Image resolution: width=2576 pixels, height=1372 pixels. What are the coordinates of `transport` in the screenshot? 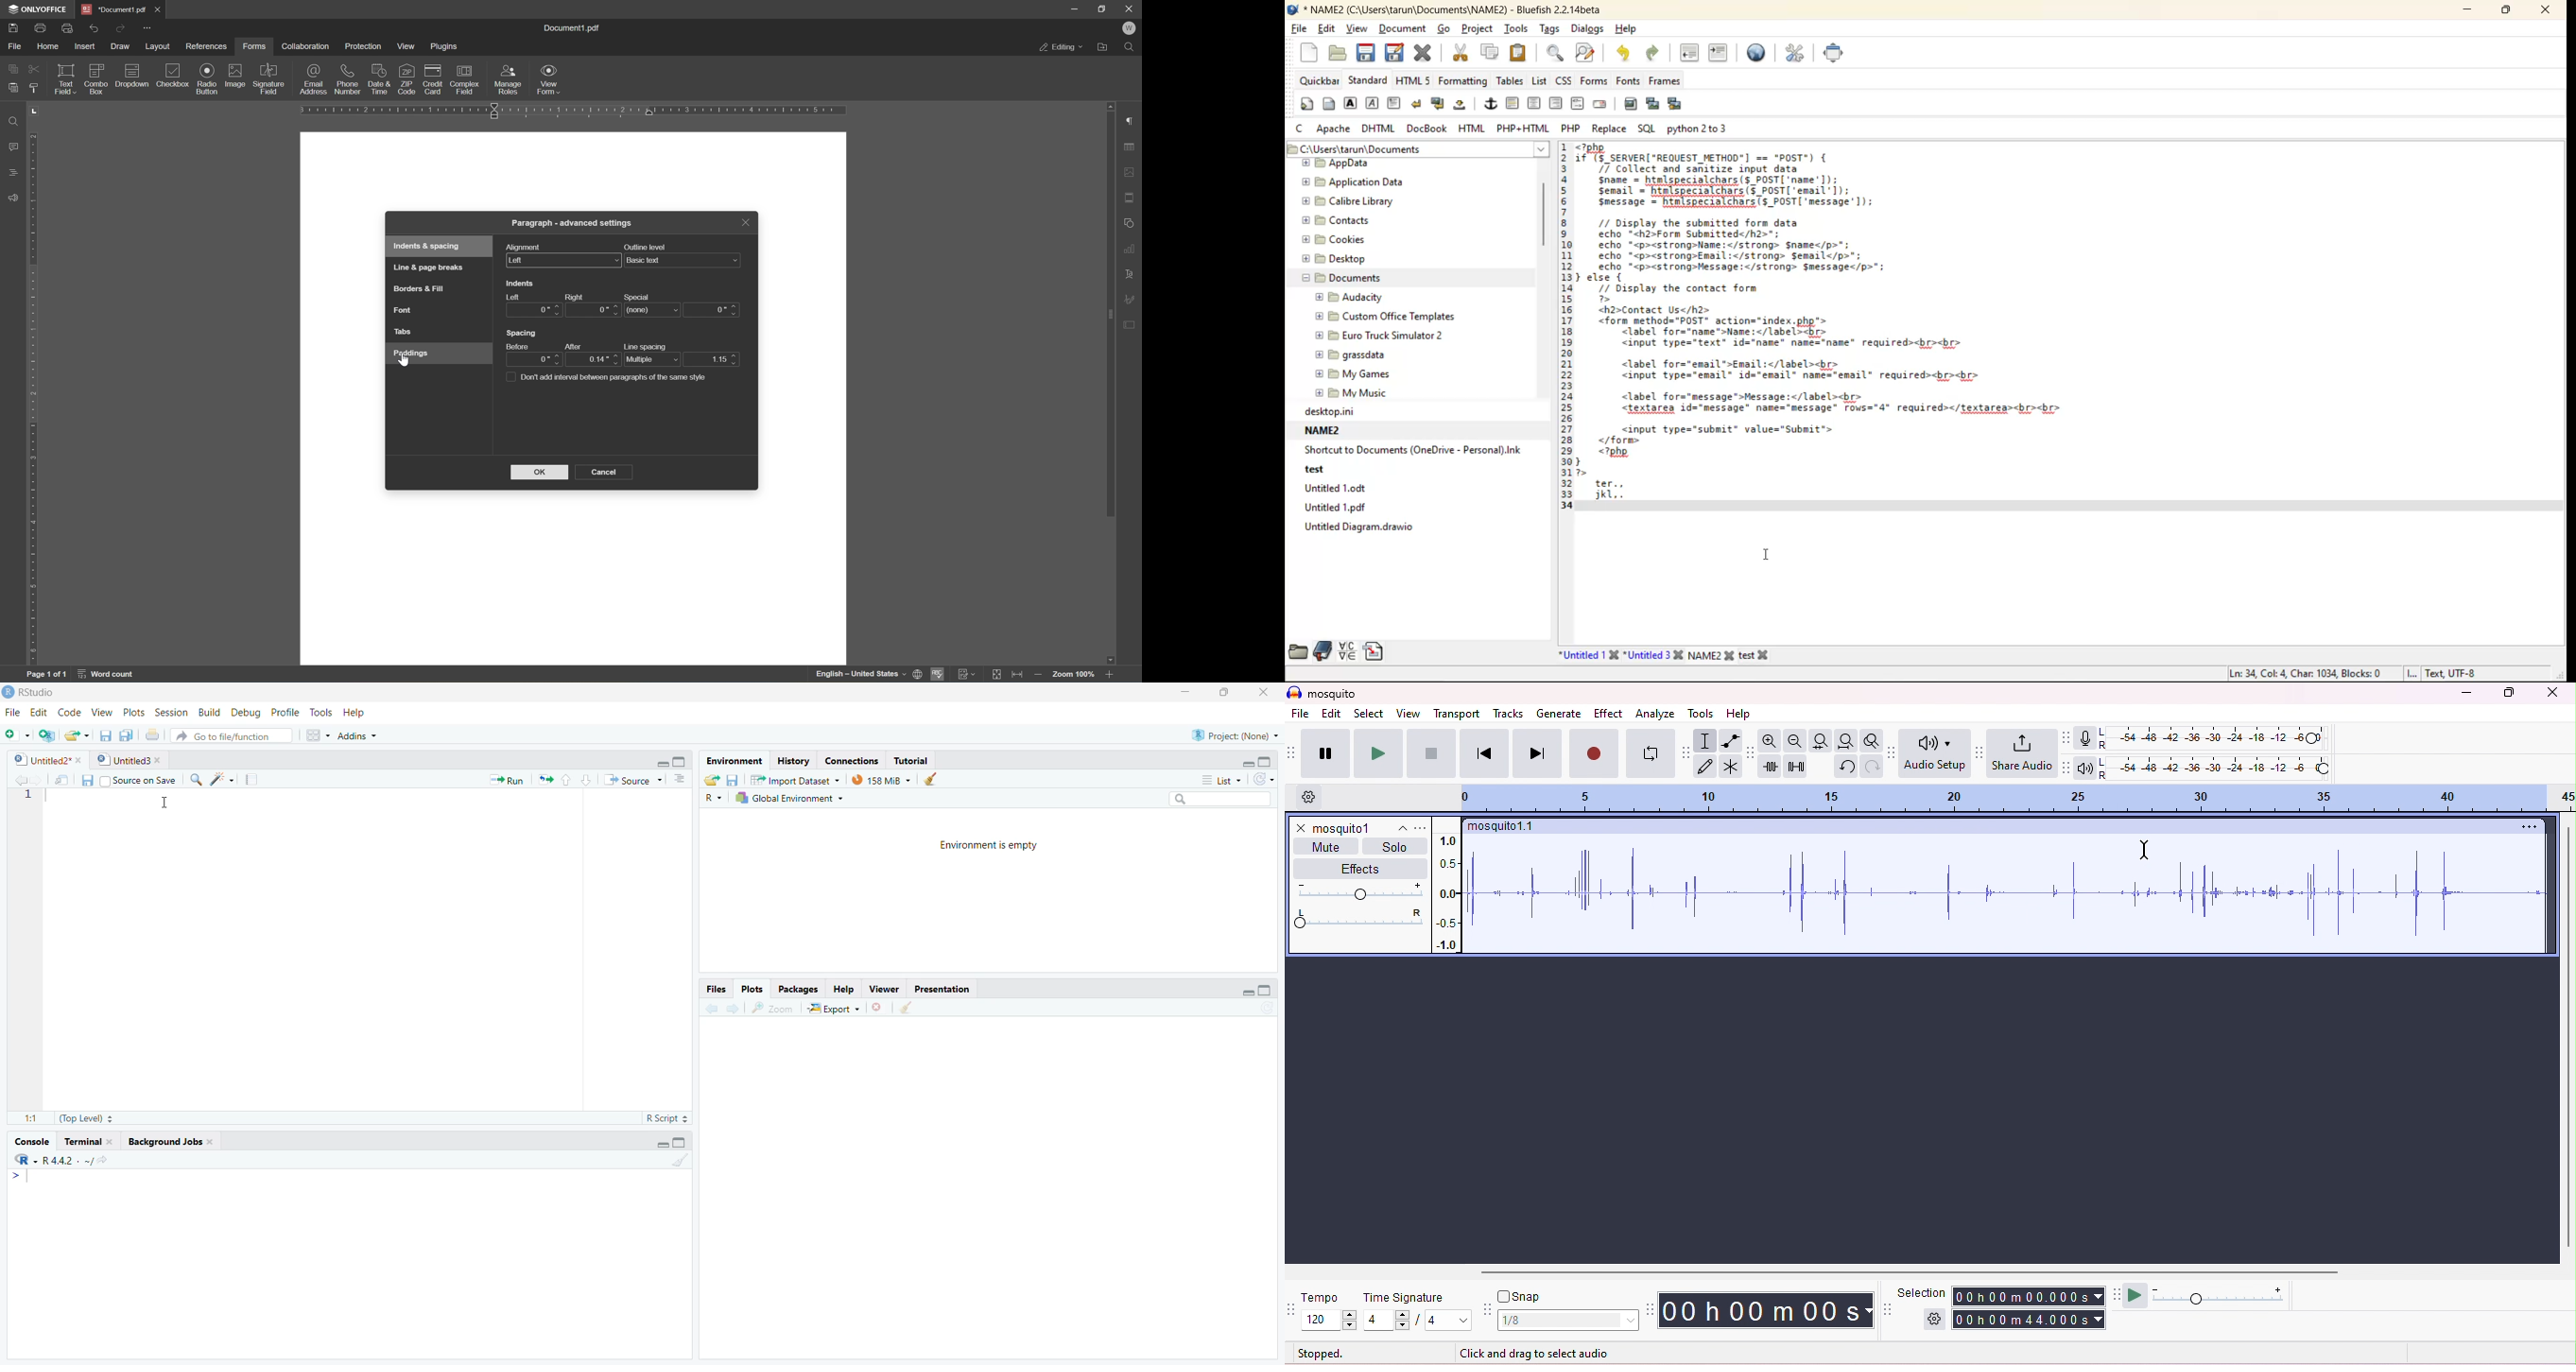 It's located at (1459, 714).